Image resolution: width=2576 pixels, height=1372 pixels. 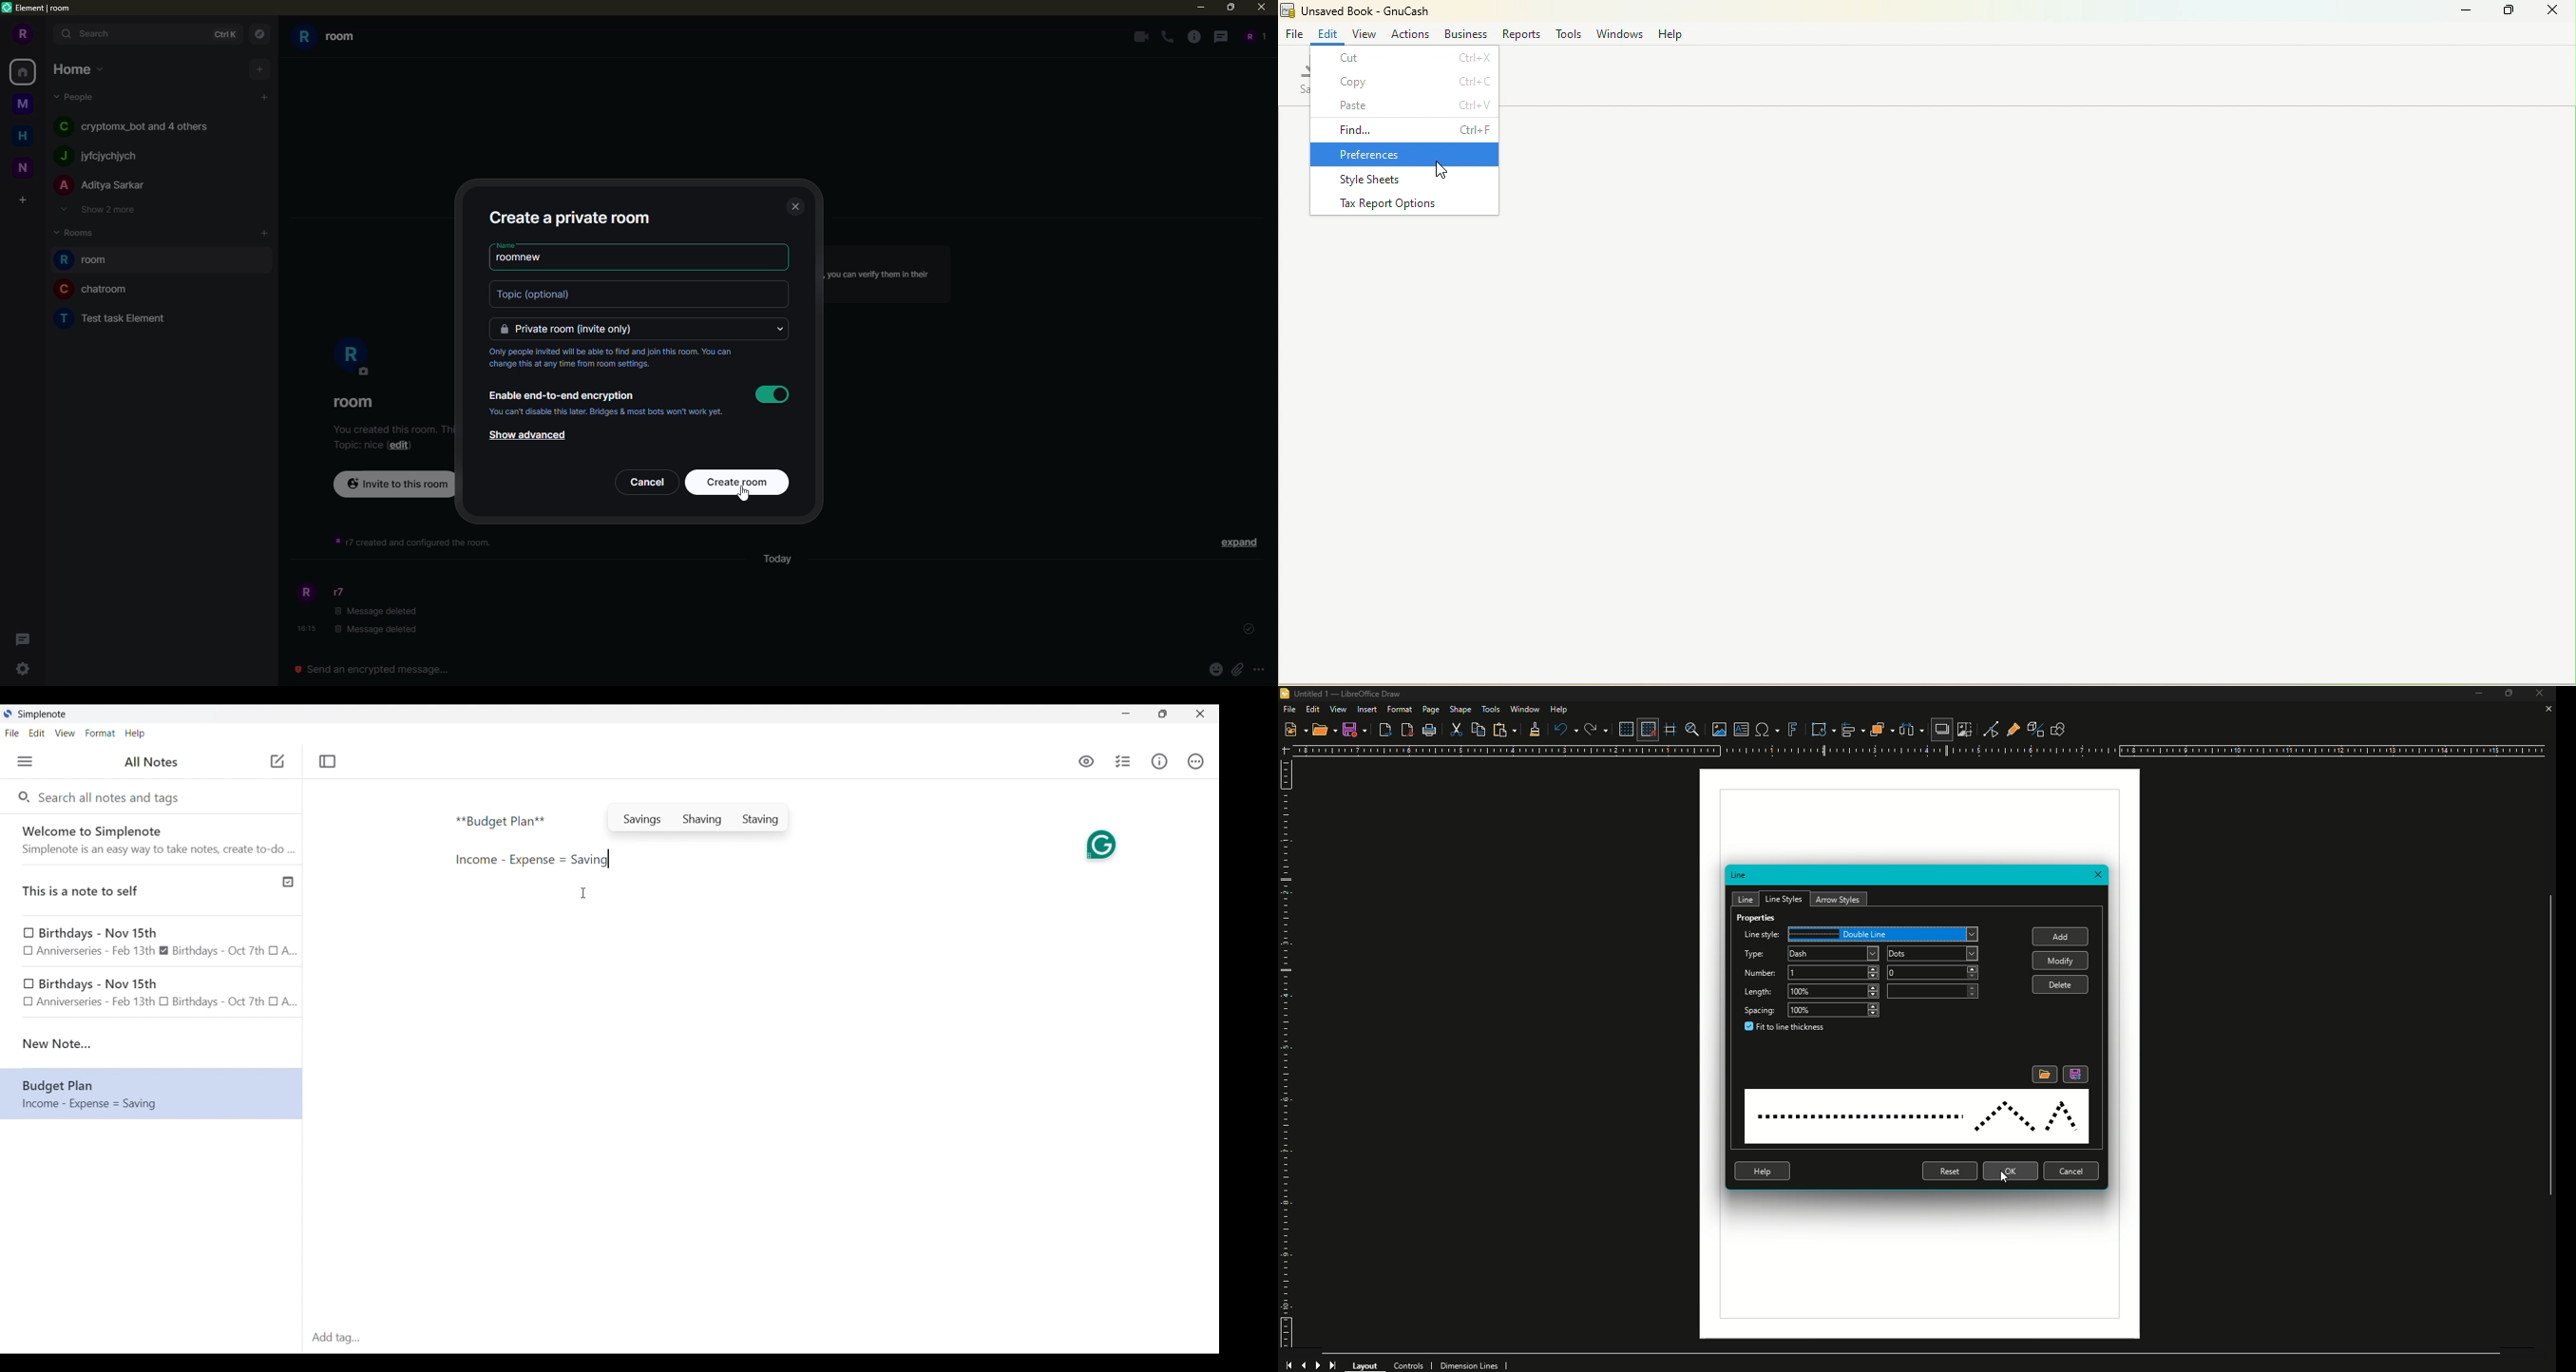 I want to click on topic, so click(x=639, y=294).